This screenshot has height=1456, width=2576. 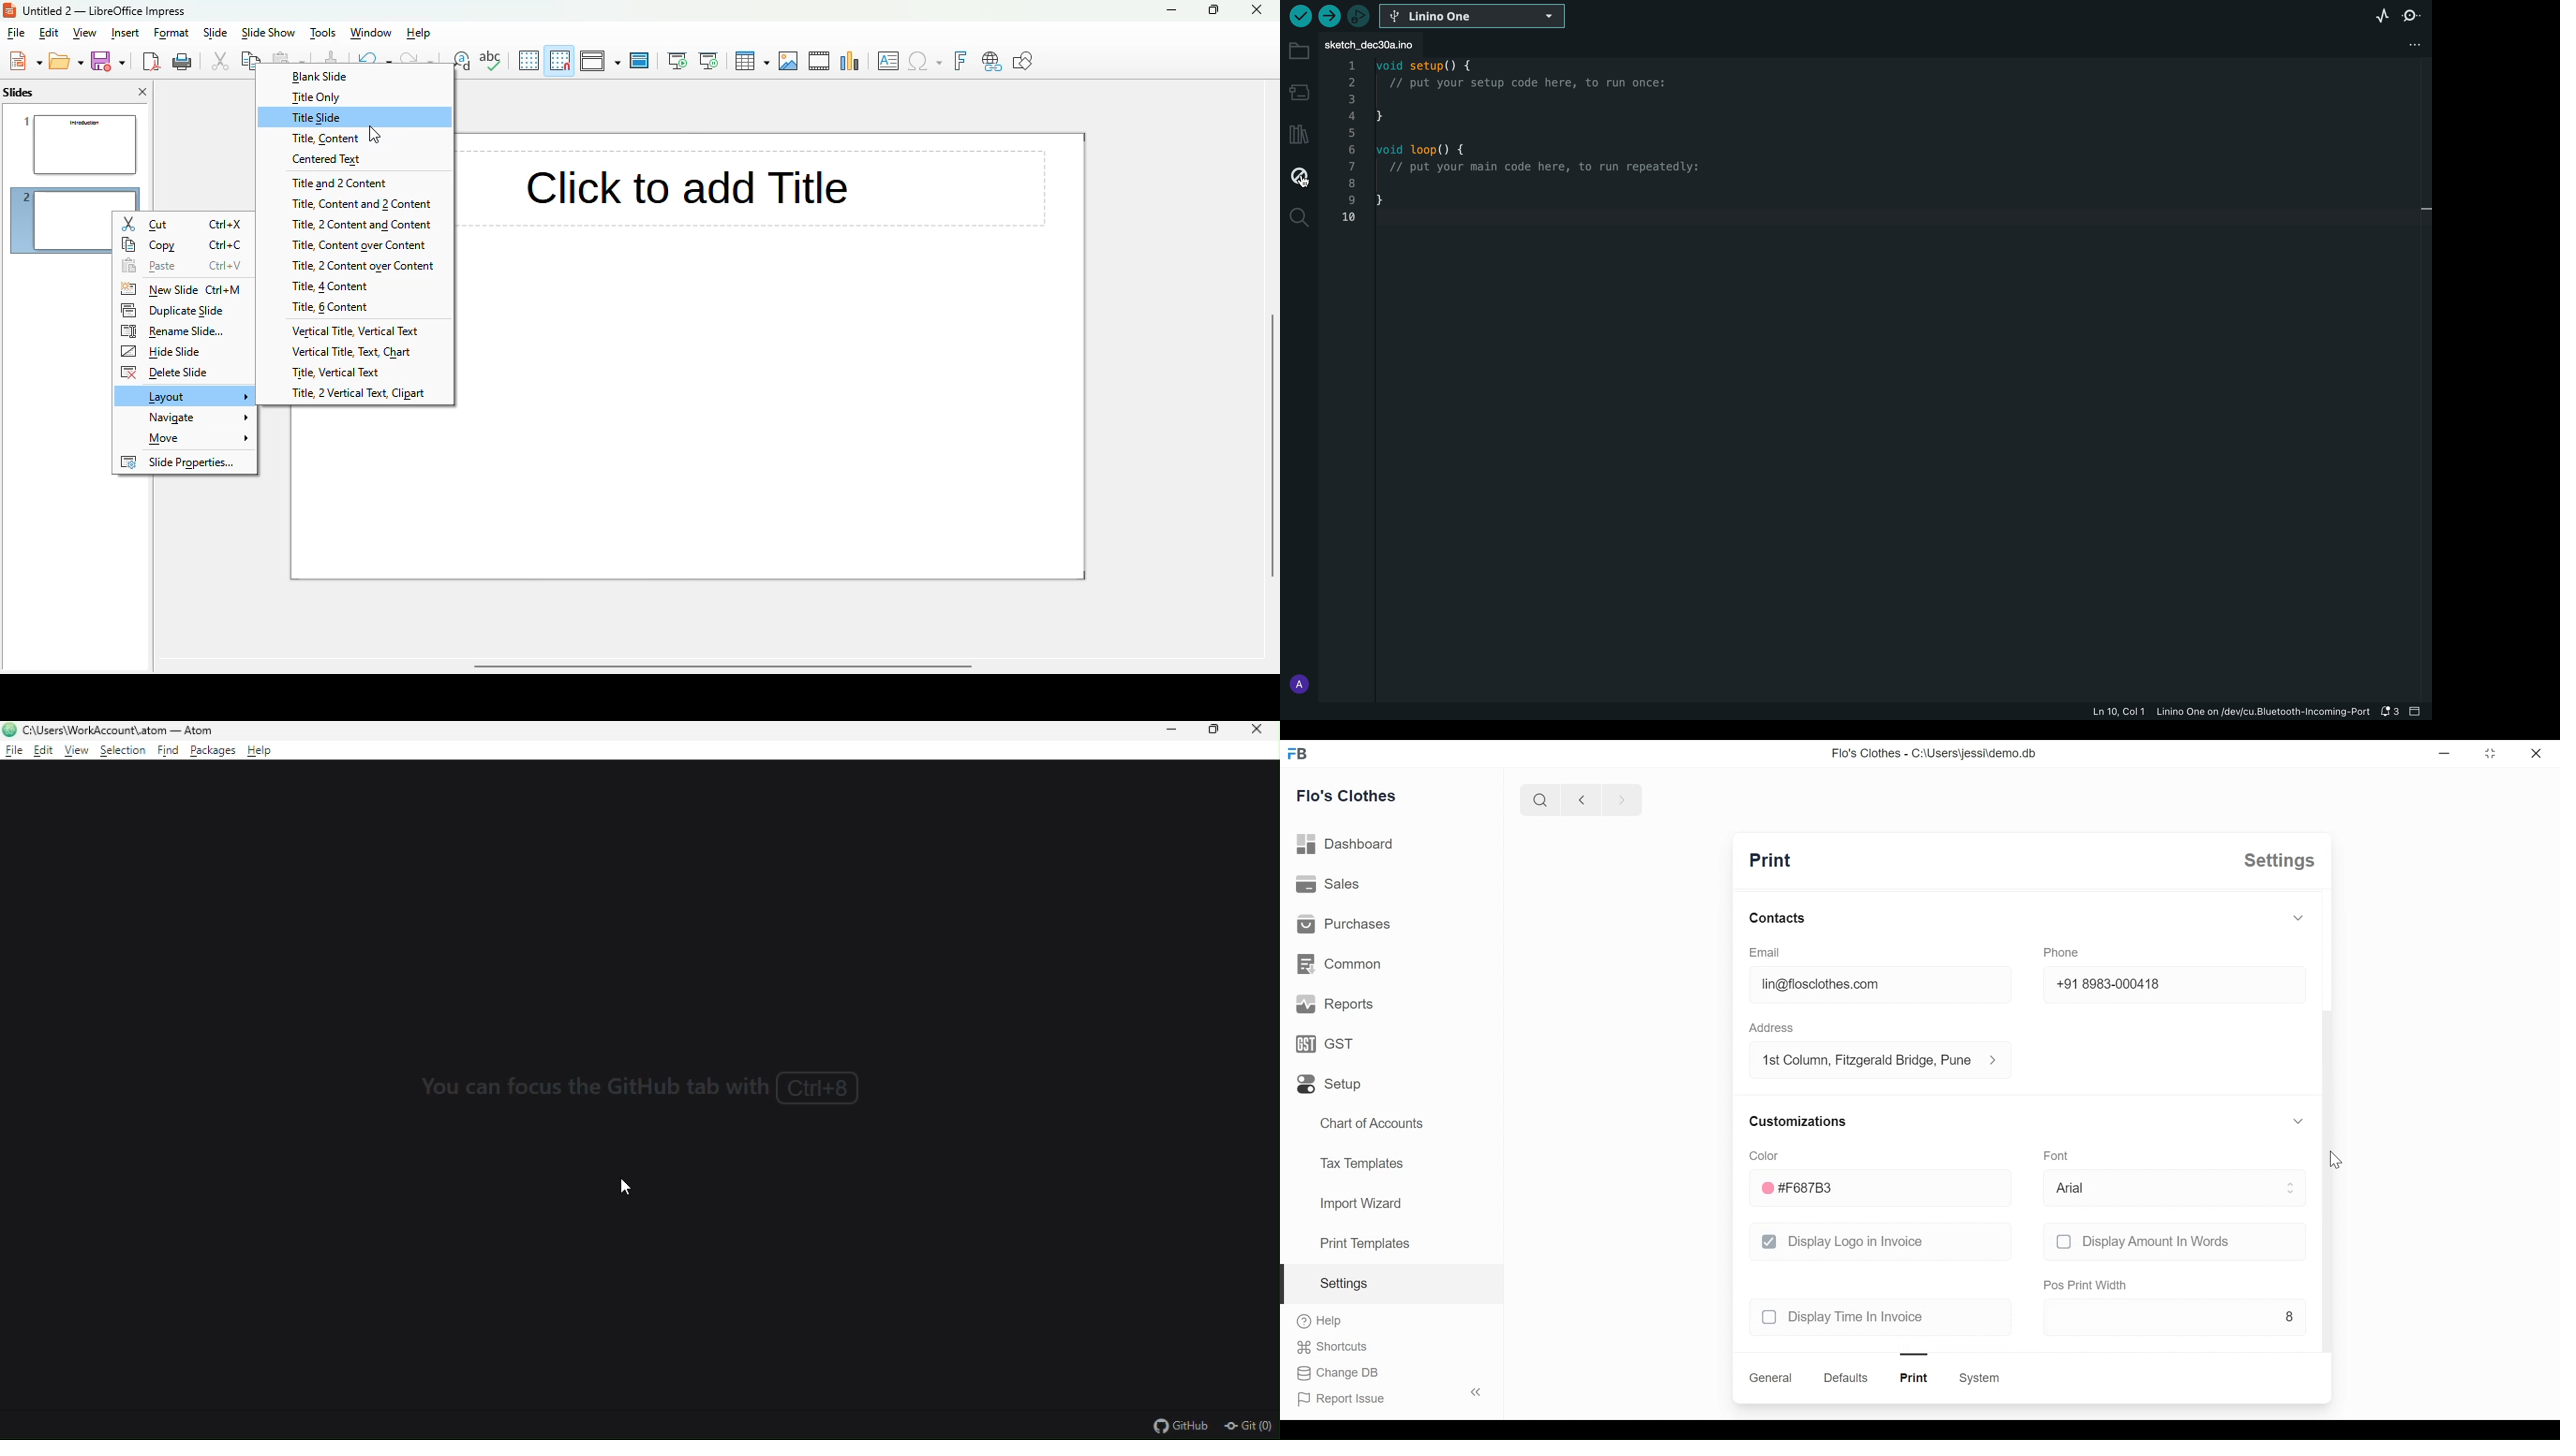 What do you see at coordinates (1373, 1124) in the screenshot?
I see `chart of accounts` at bounding box center [1373, 1124].